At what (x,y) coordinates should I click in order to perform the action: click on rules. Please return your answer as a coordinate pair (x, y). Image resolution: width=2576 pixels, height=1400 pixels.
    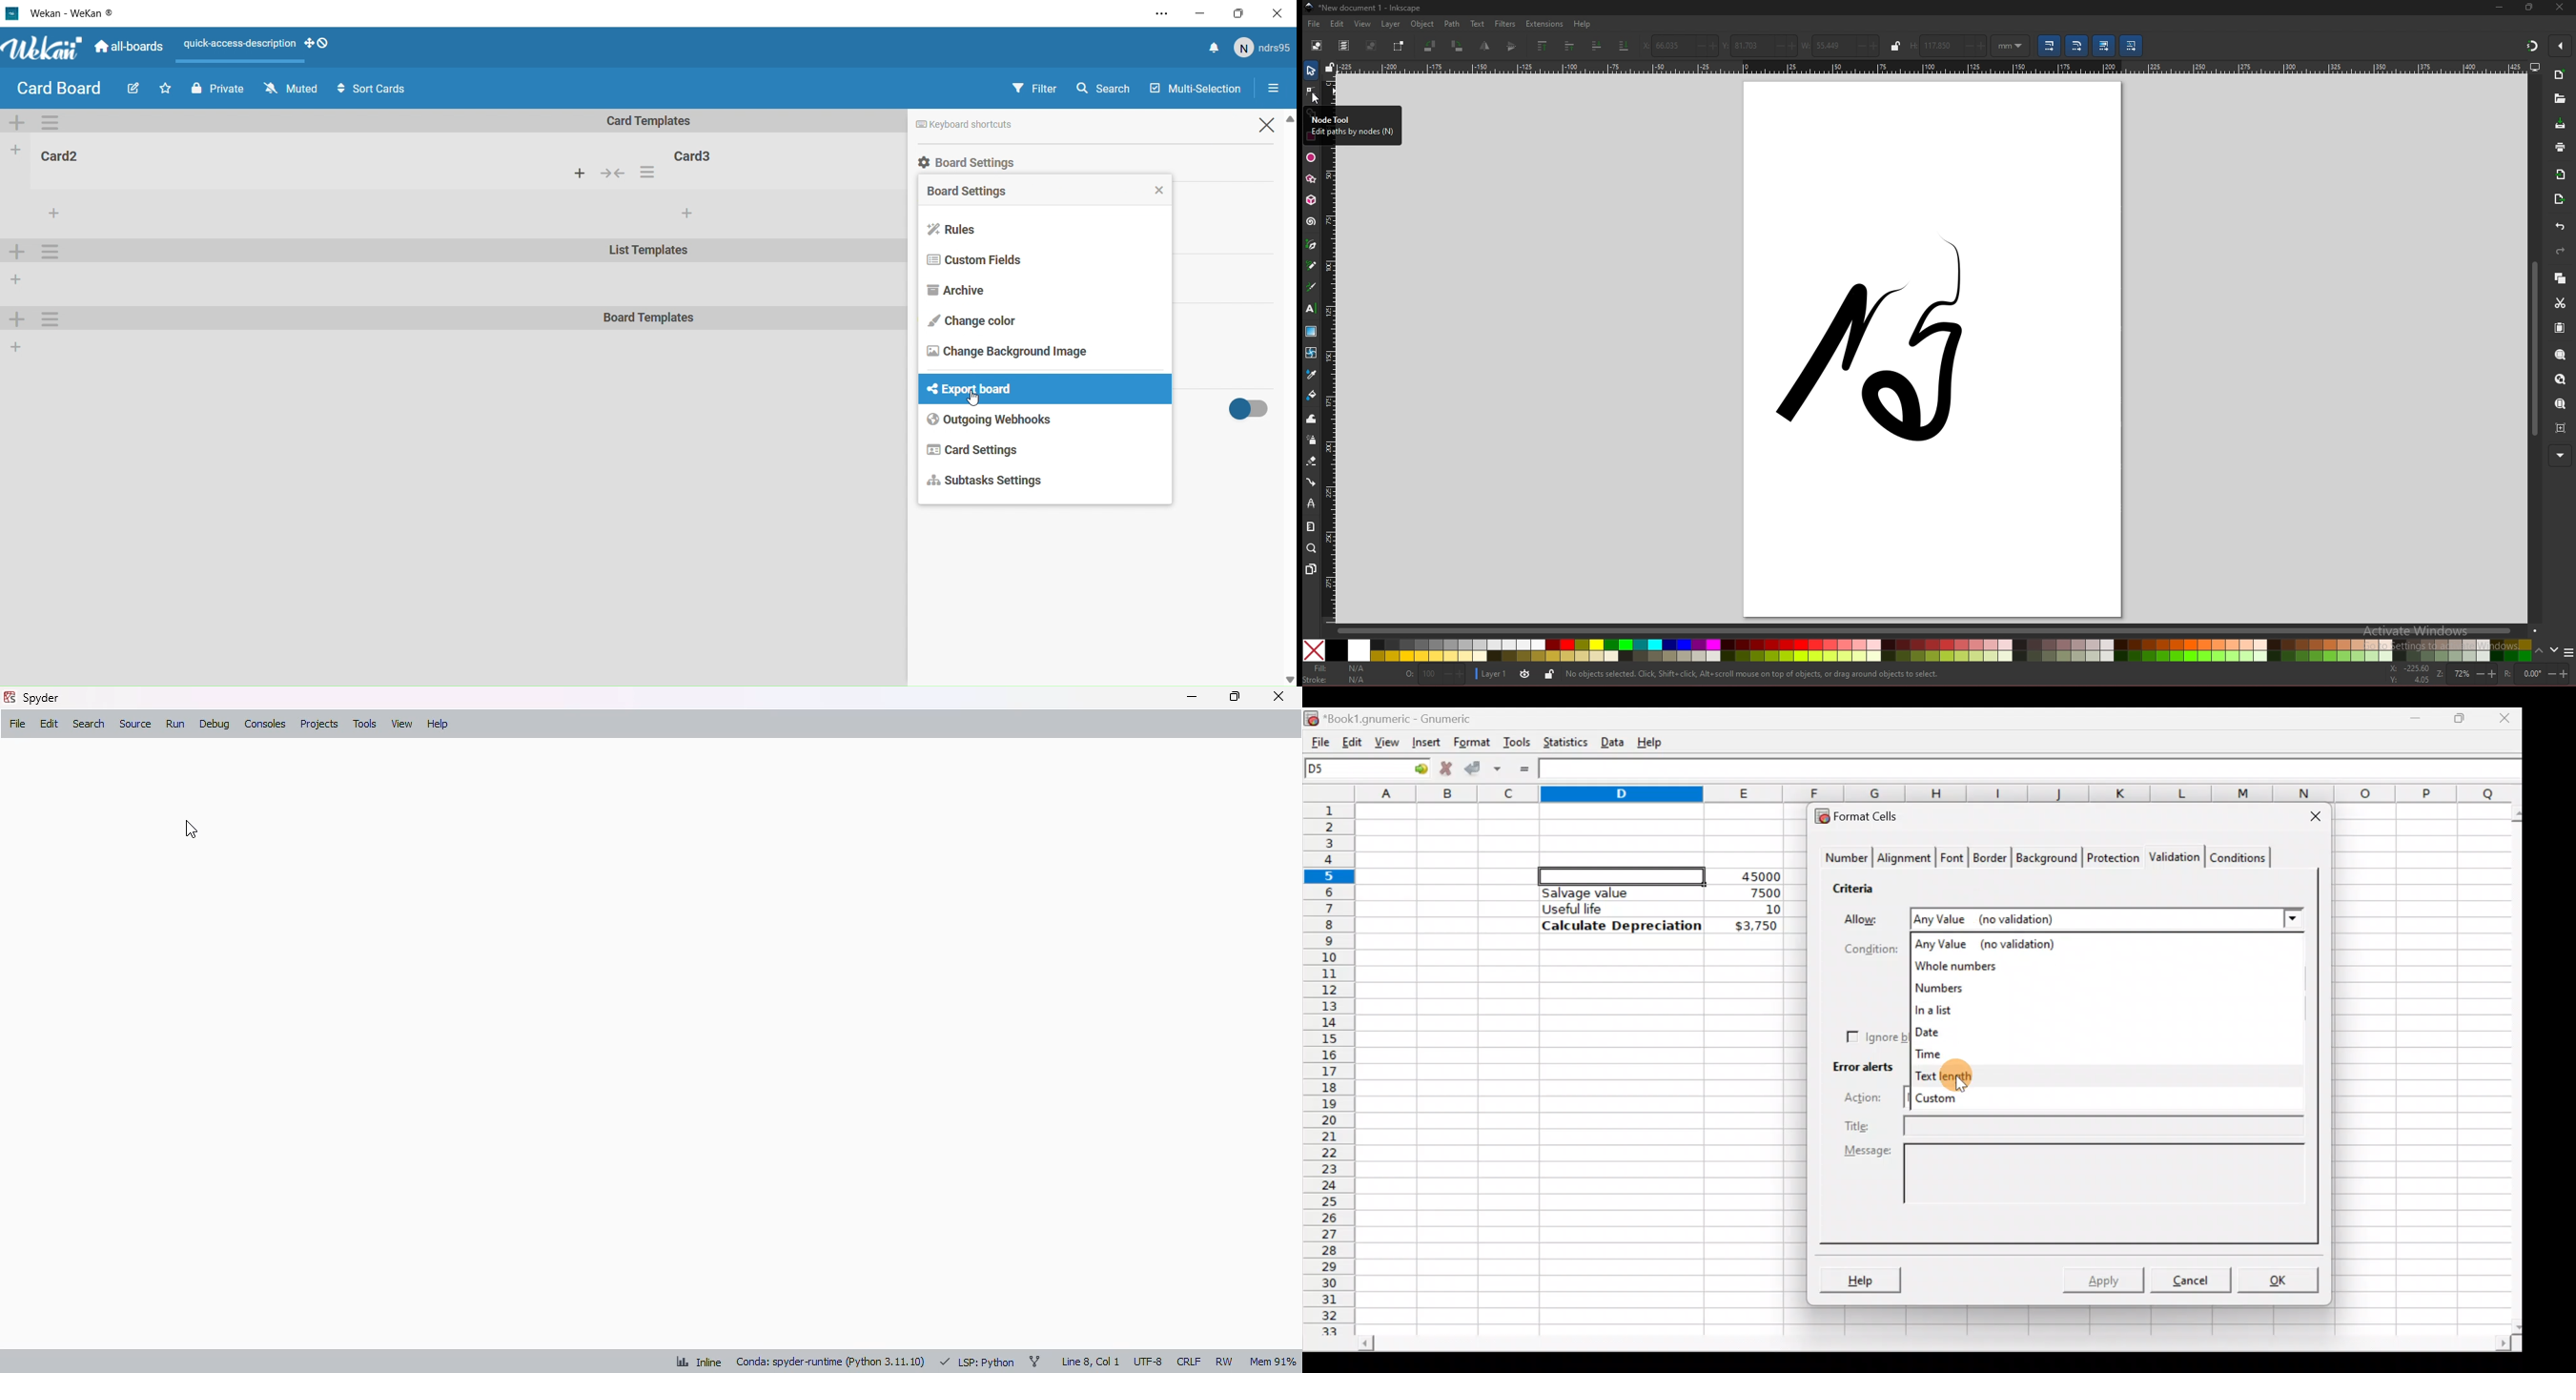
    Looking at the image, I should click on (961, 229).